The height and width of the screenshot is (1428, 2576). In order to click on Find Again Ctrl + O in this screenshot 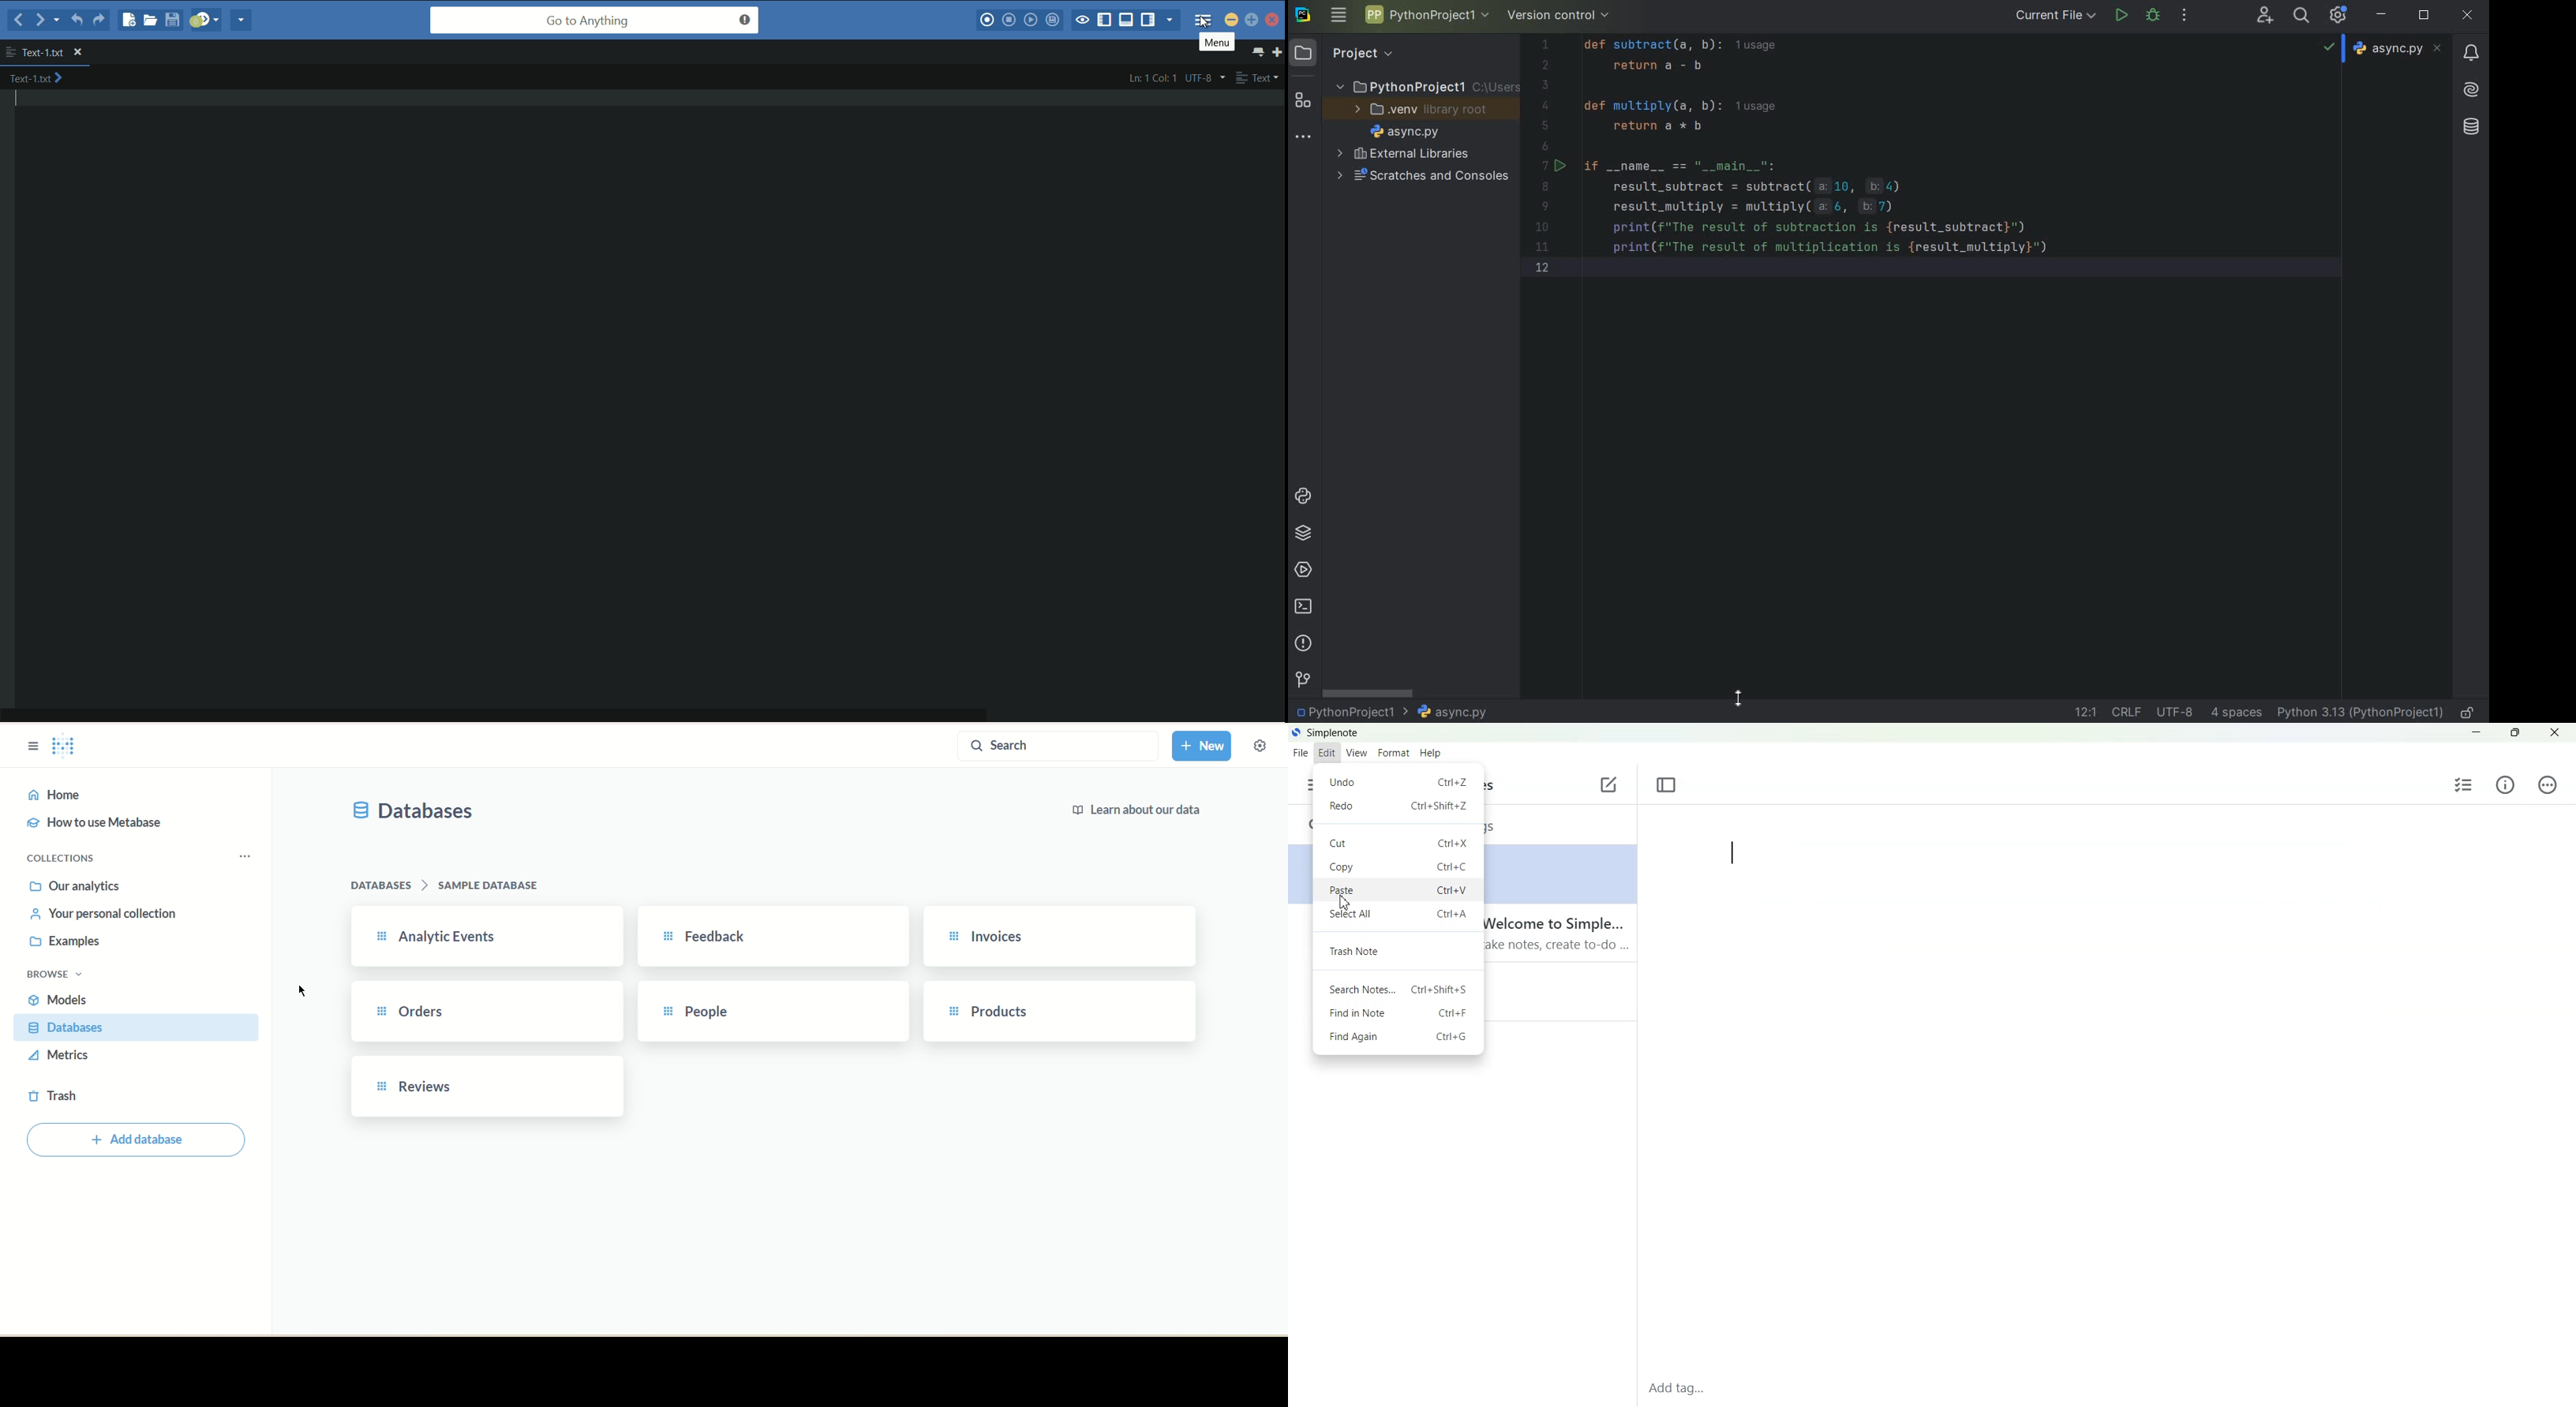, I will do `click(1397, 1036)`.